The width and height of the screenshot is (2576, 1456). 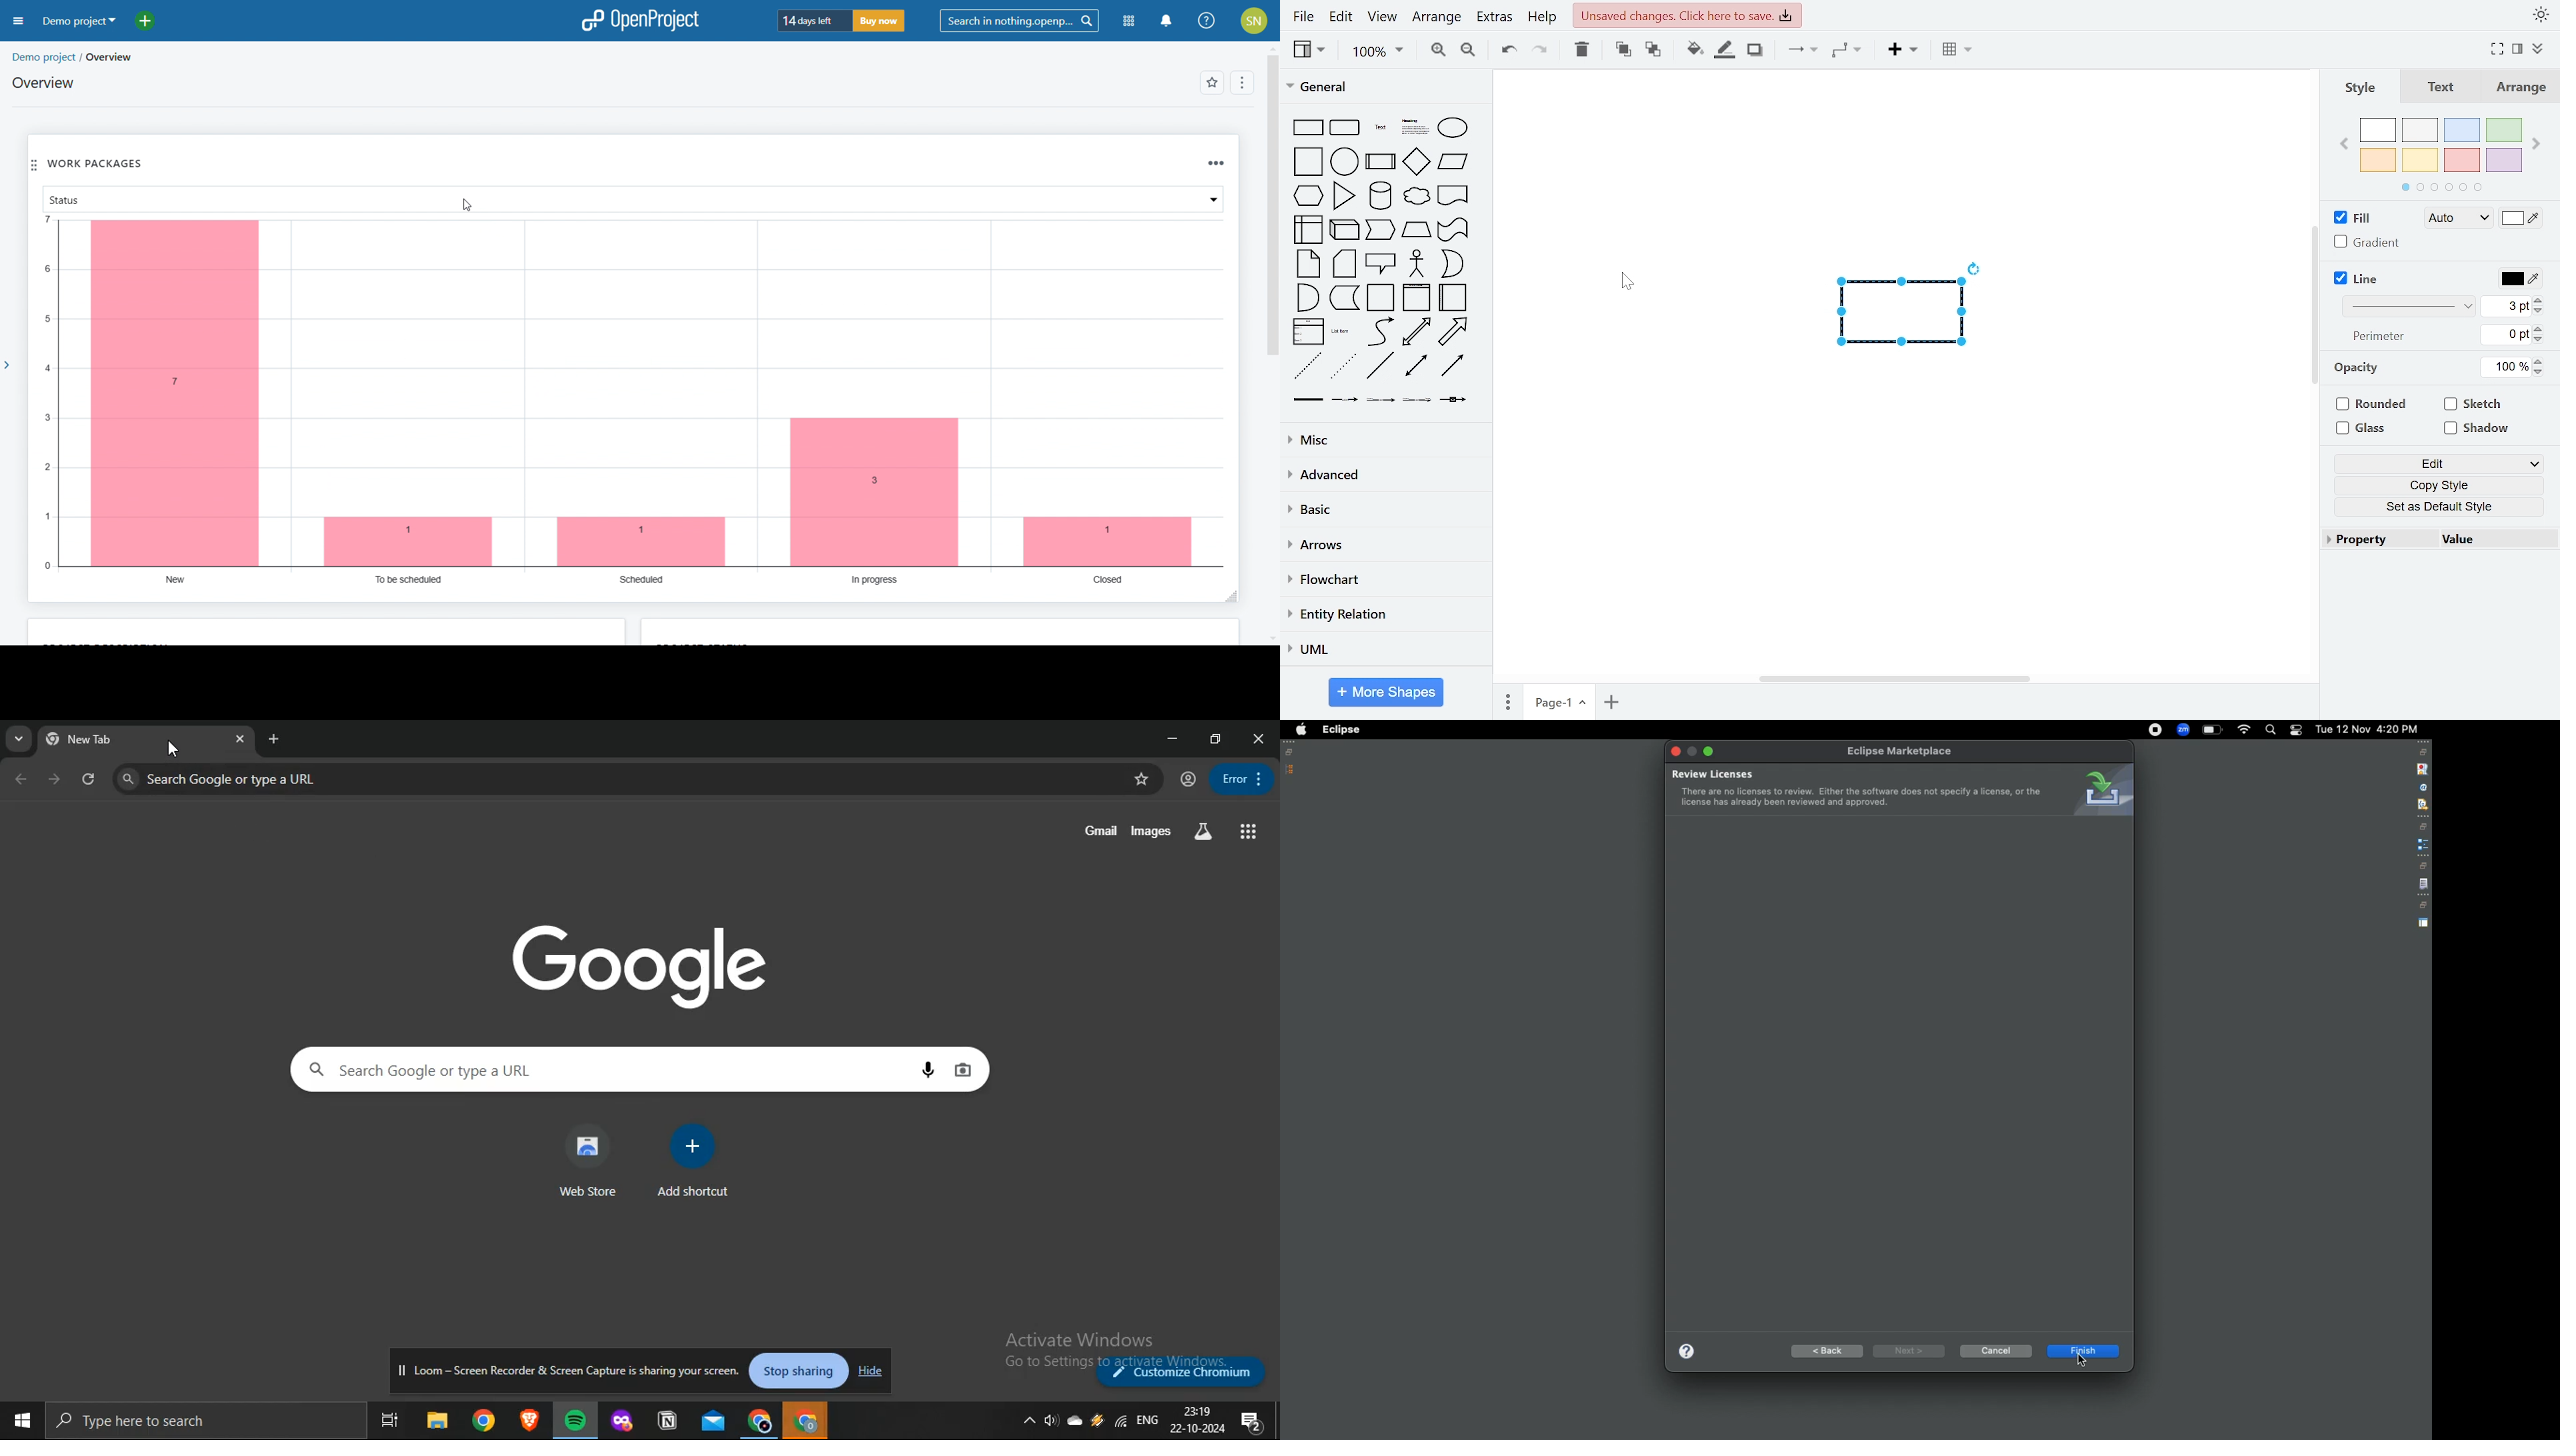 What do you see at coordinates (20, 1418) in the screenshot?
I see `start` at bounding box center [20, 1418].